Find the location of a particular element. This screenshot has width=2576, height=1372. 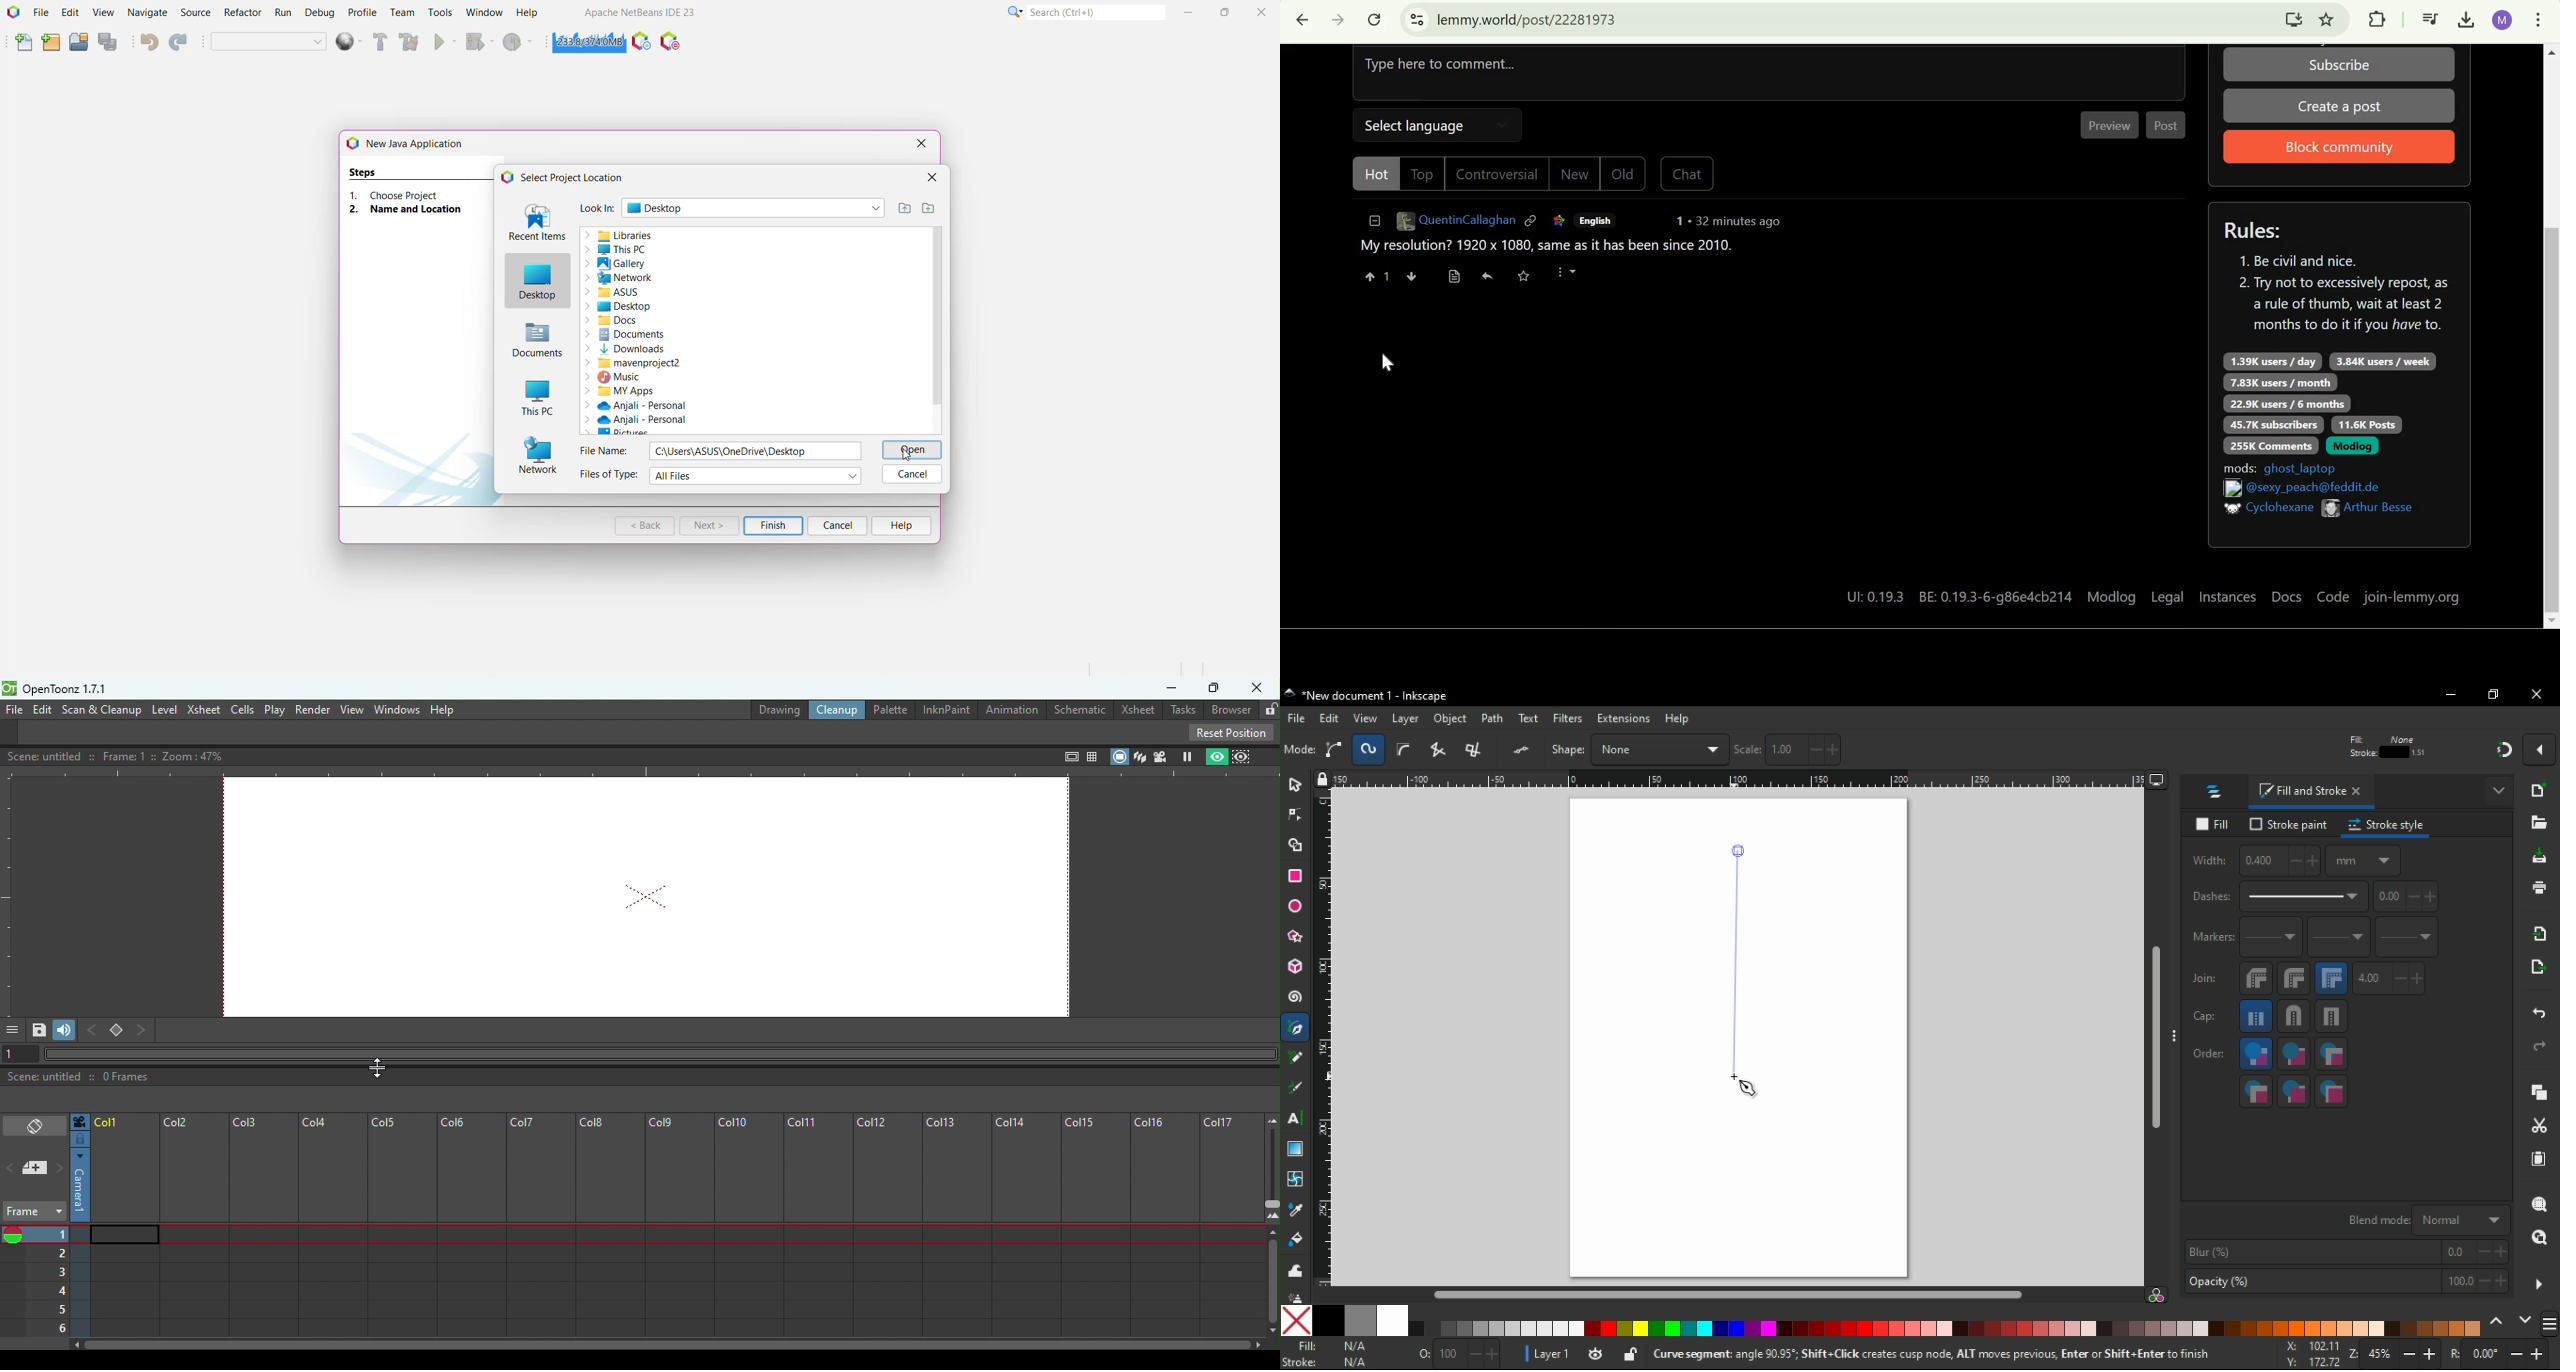

select tool is located at coordinates (1295, 783).